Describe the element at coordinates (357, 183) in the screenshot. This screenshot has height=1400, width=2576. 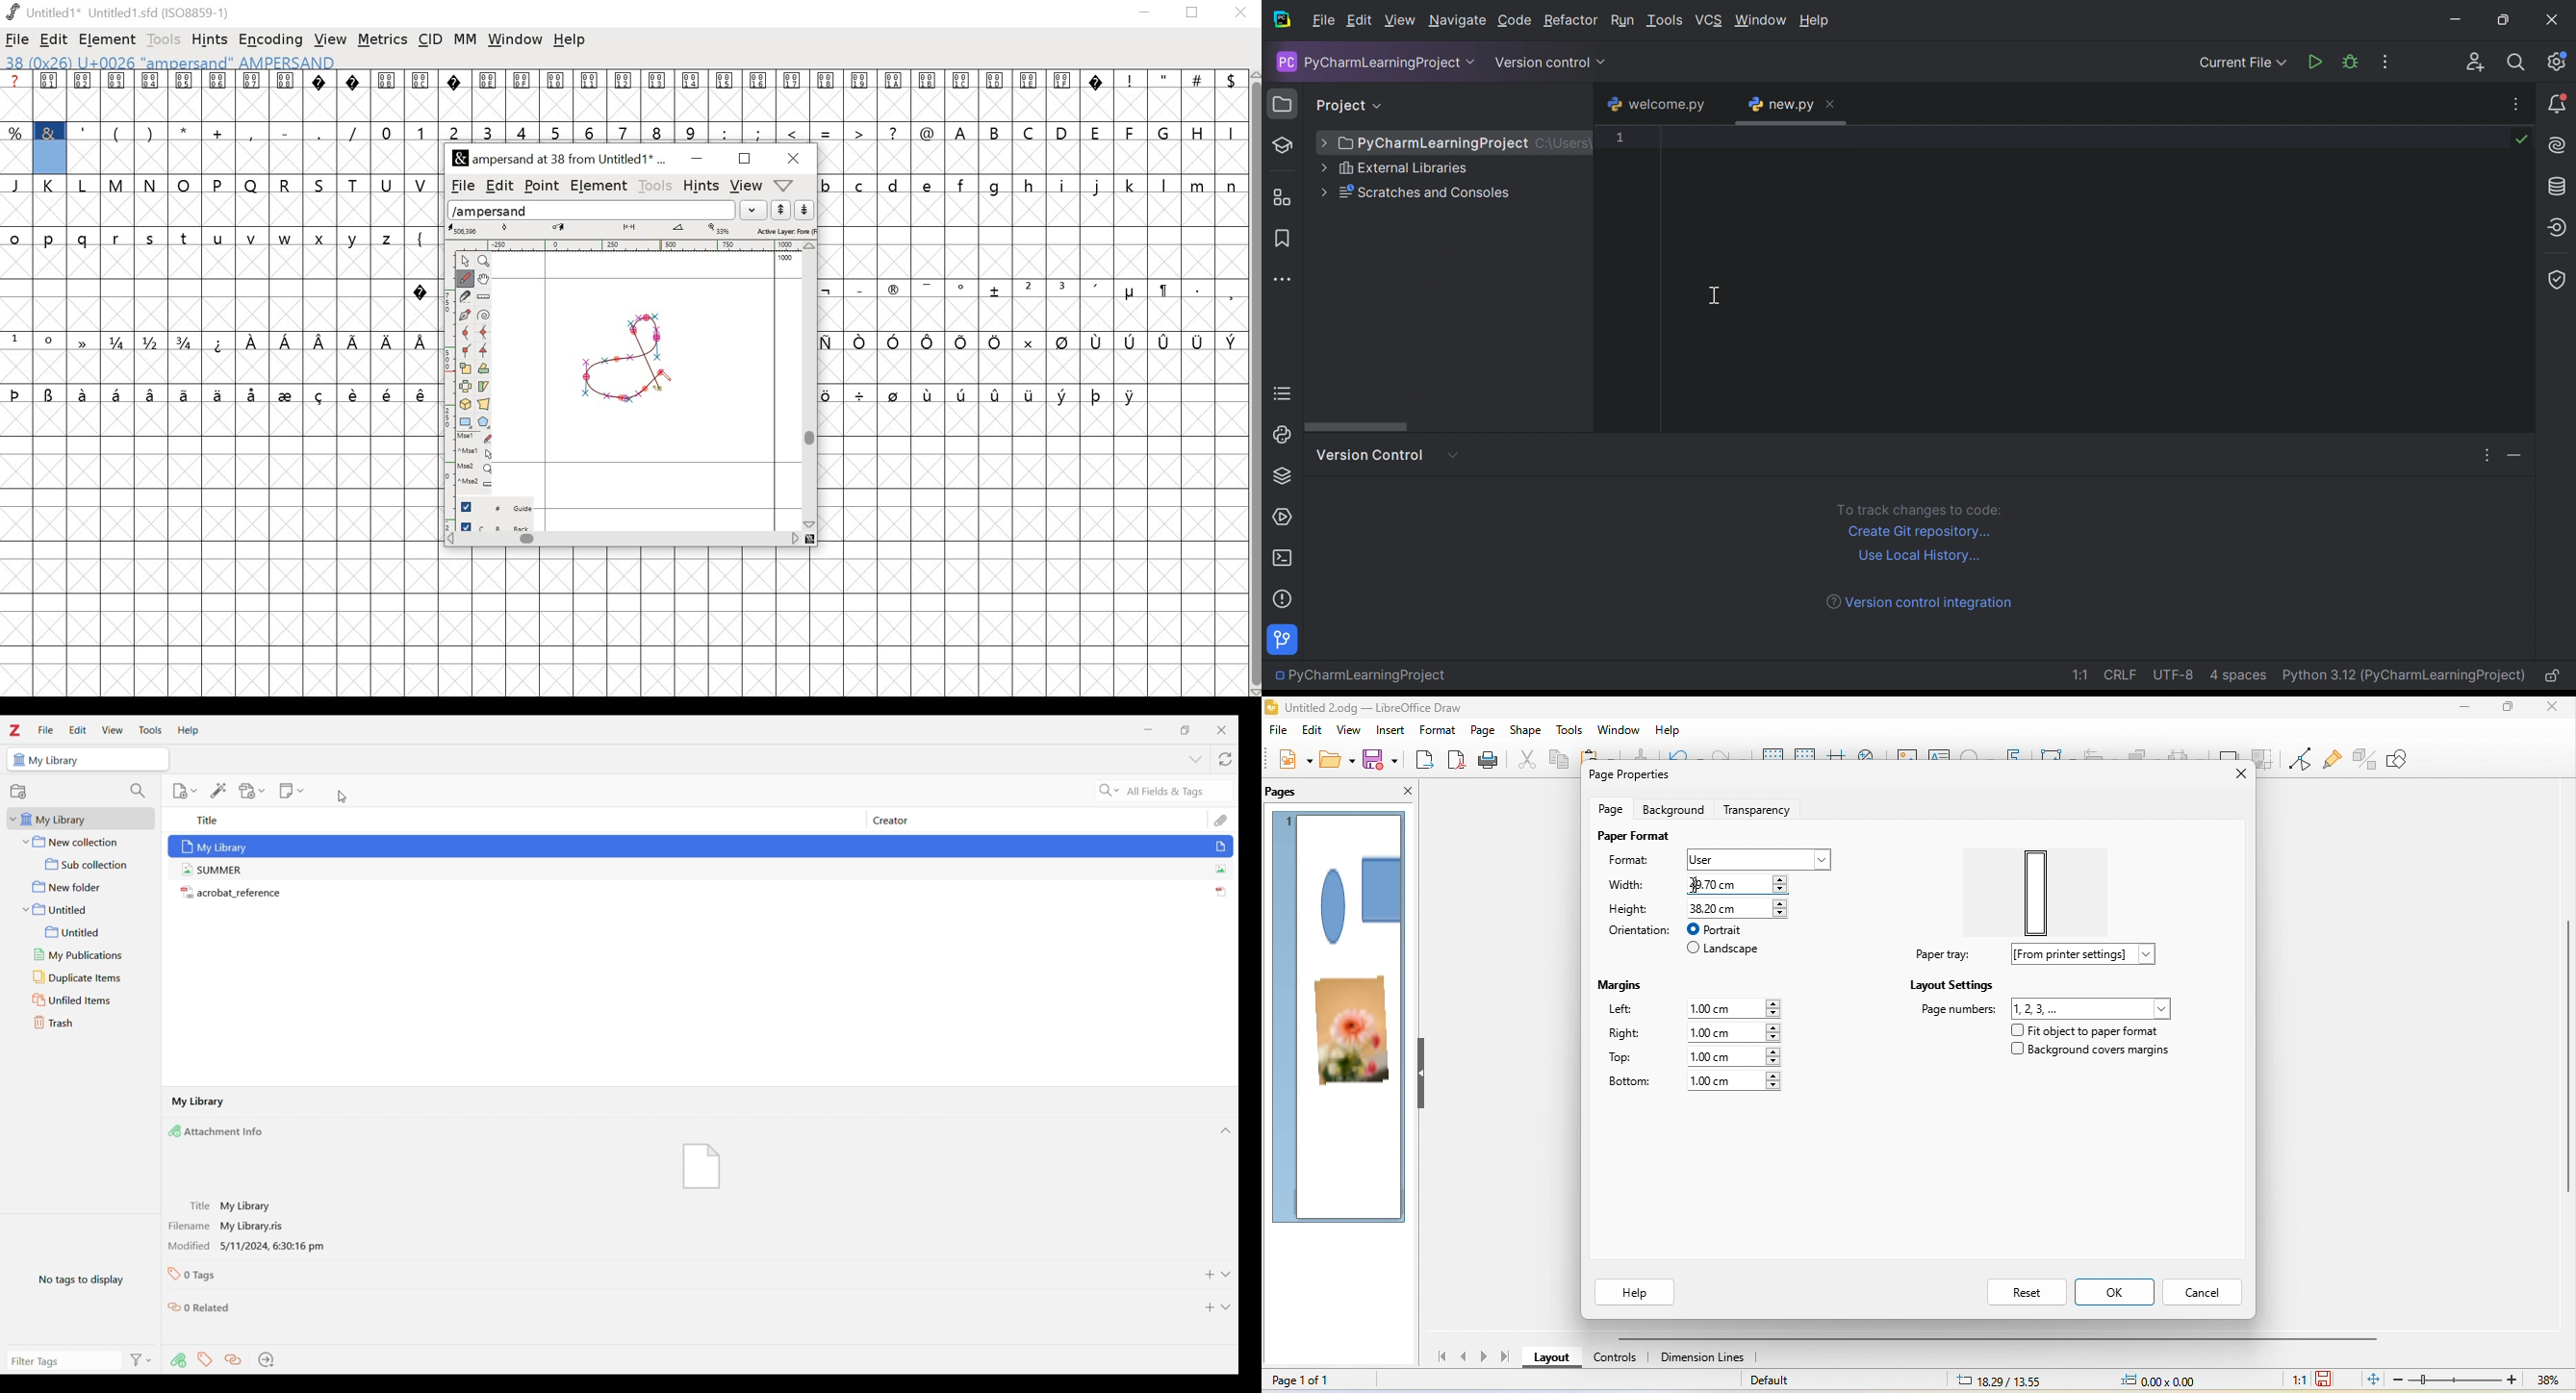
I see `T` at that location.